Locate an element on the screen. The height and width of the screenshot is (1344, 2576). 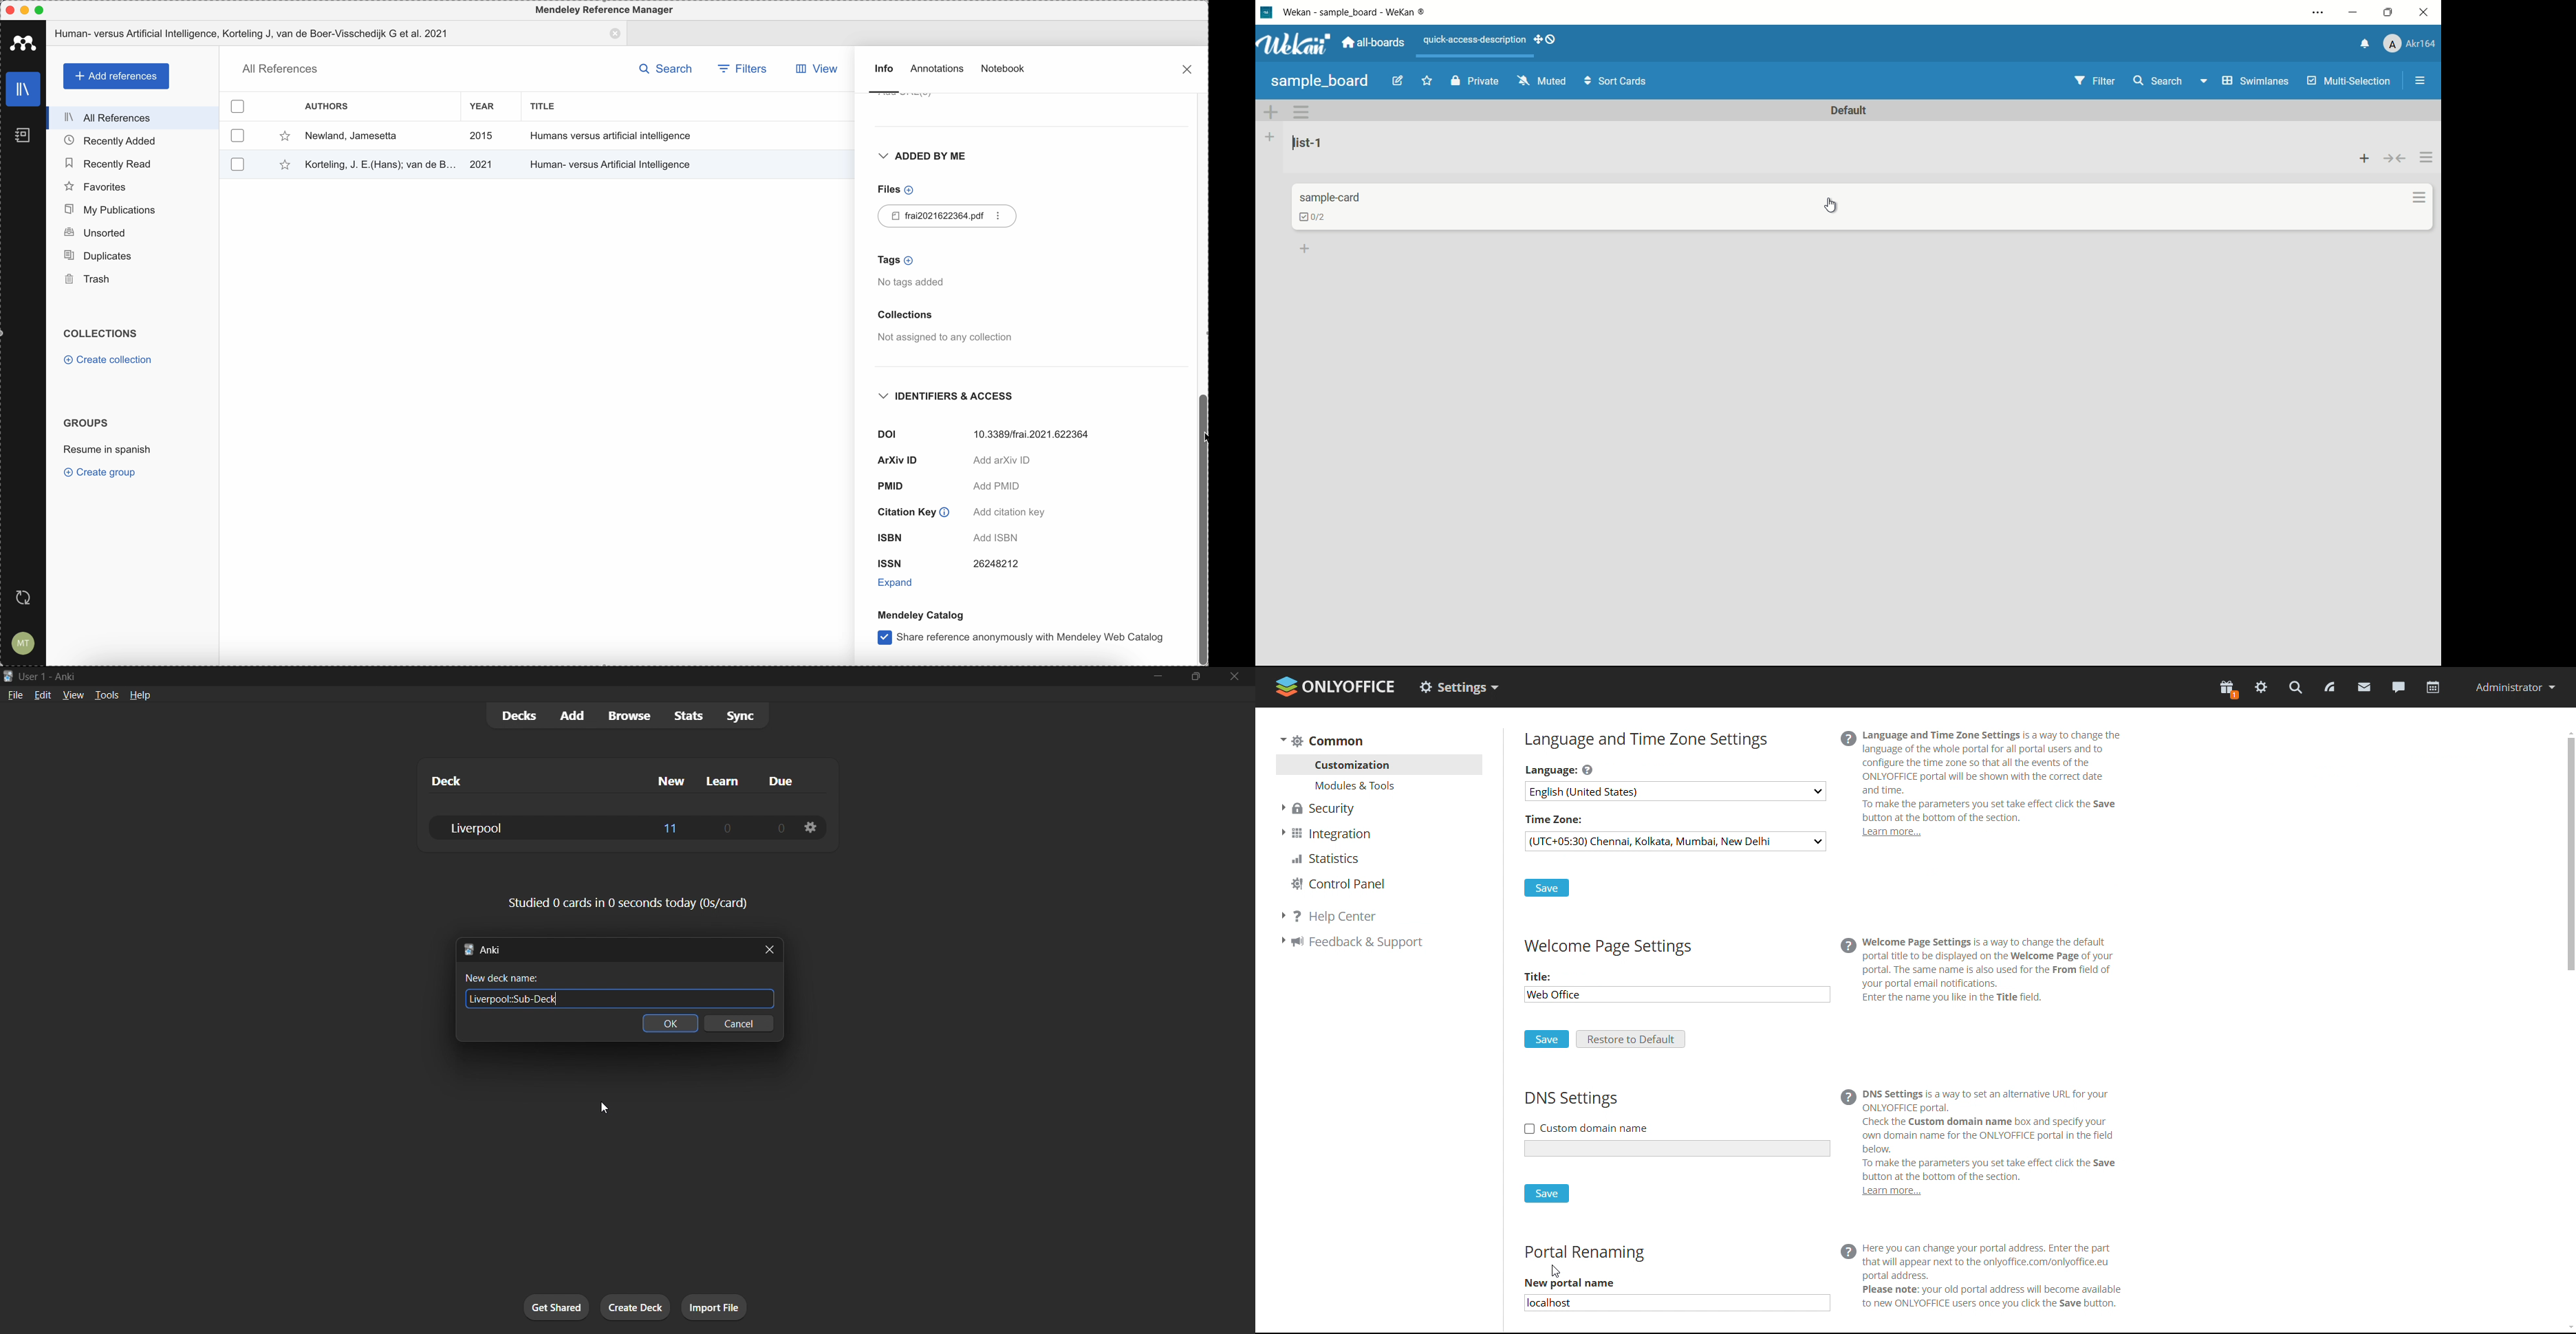
create collection is located at coordinates (107, 361).